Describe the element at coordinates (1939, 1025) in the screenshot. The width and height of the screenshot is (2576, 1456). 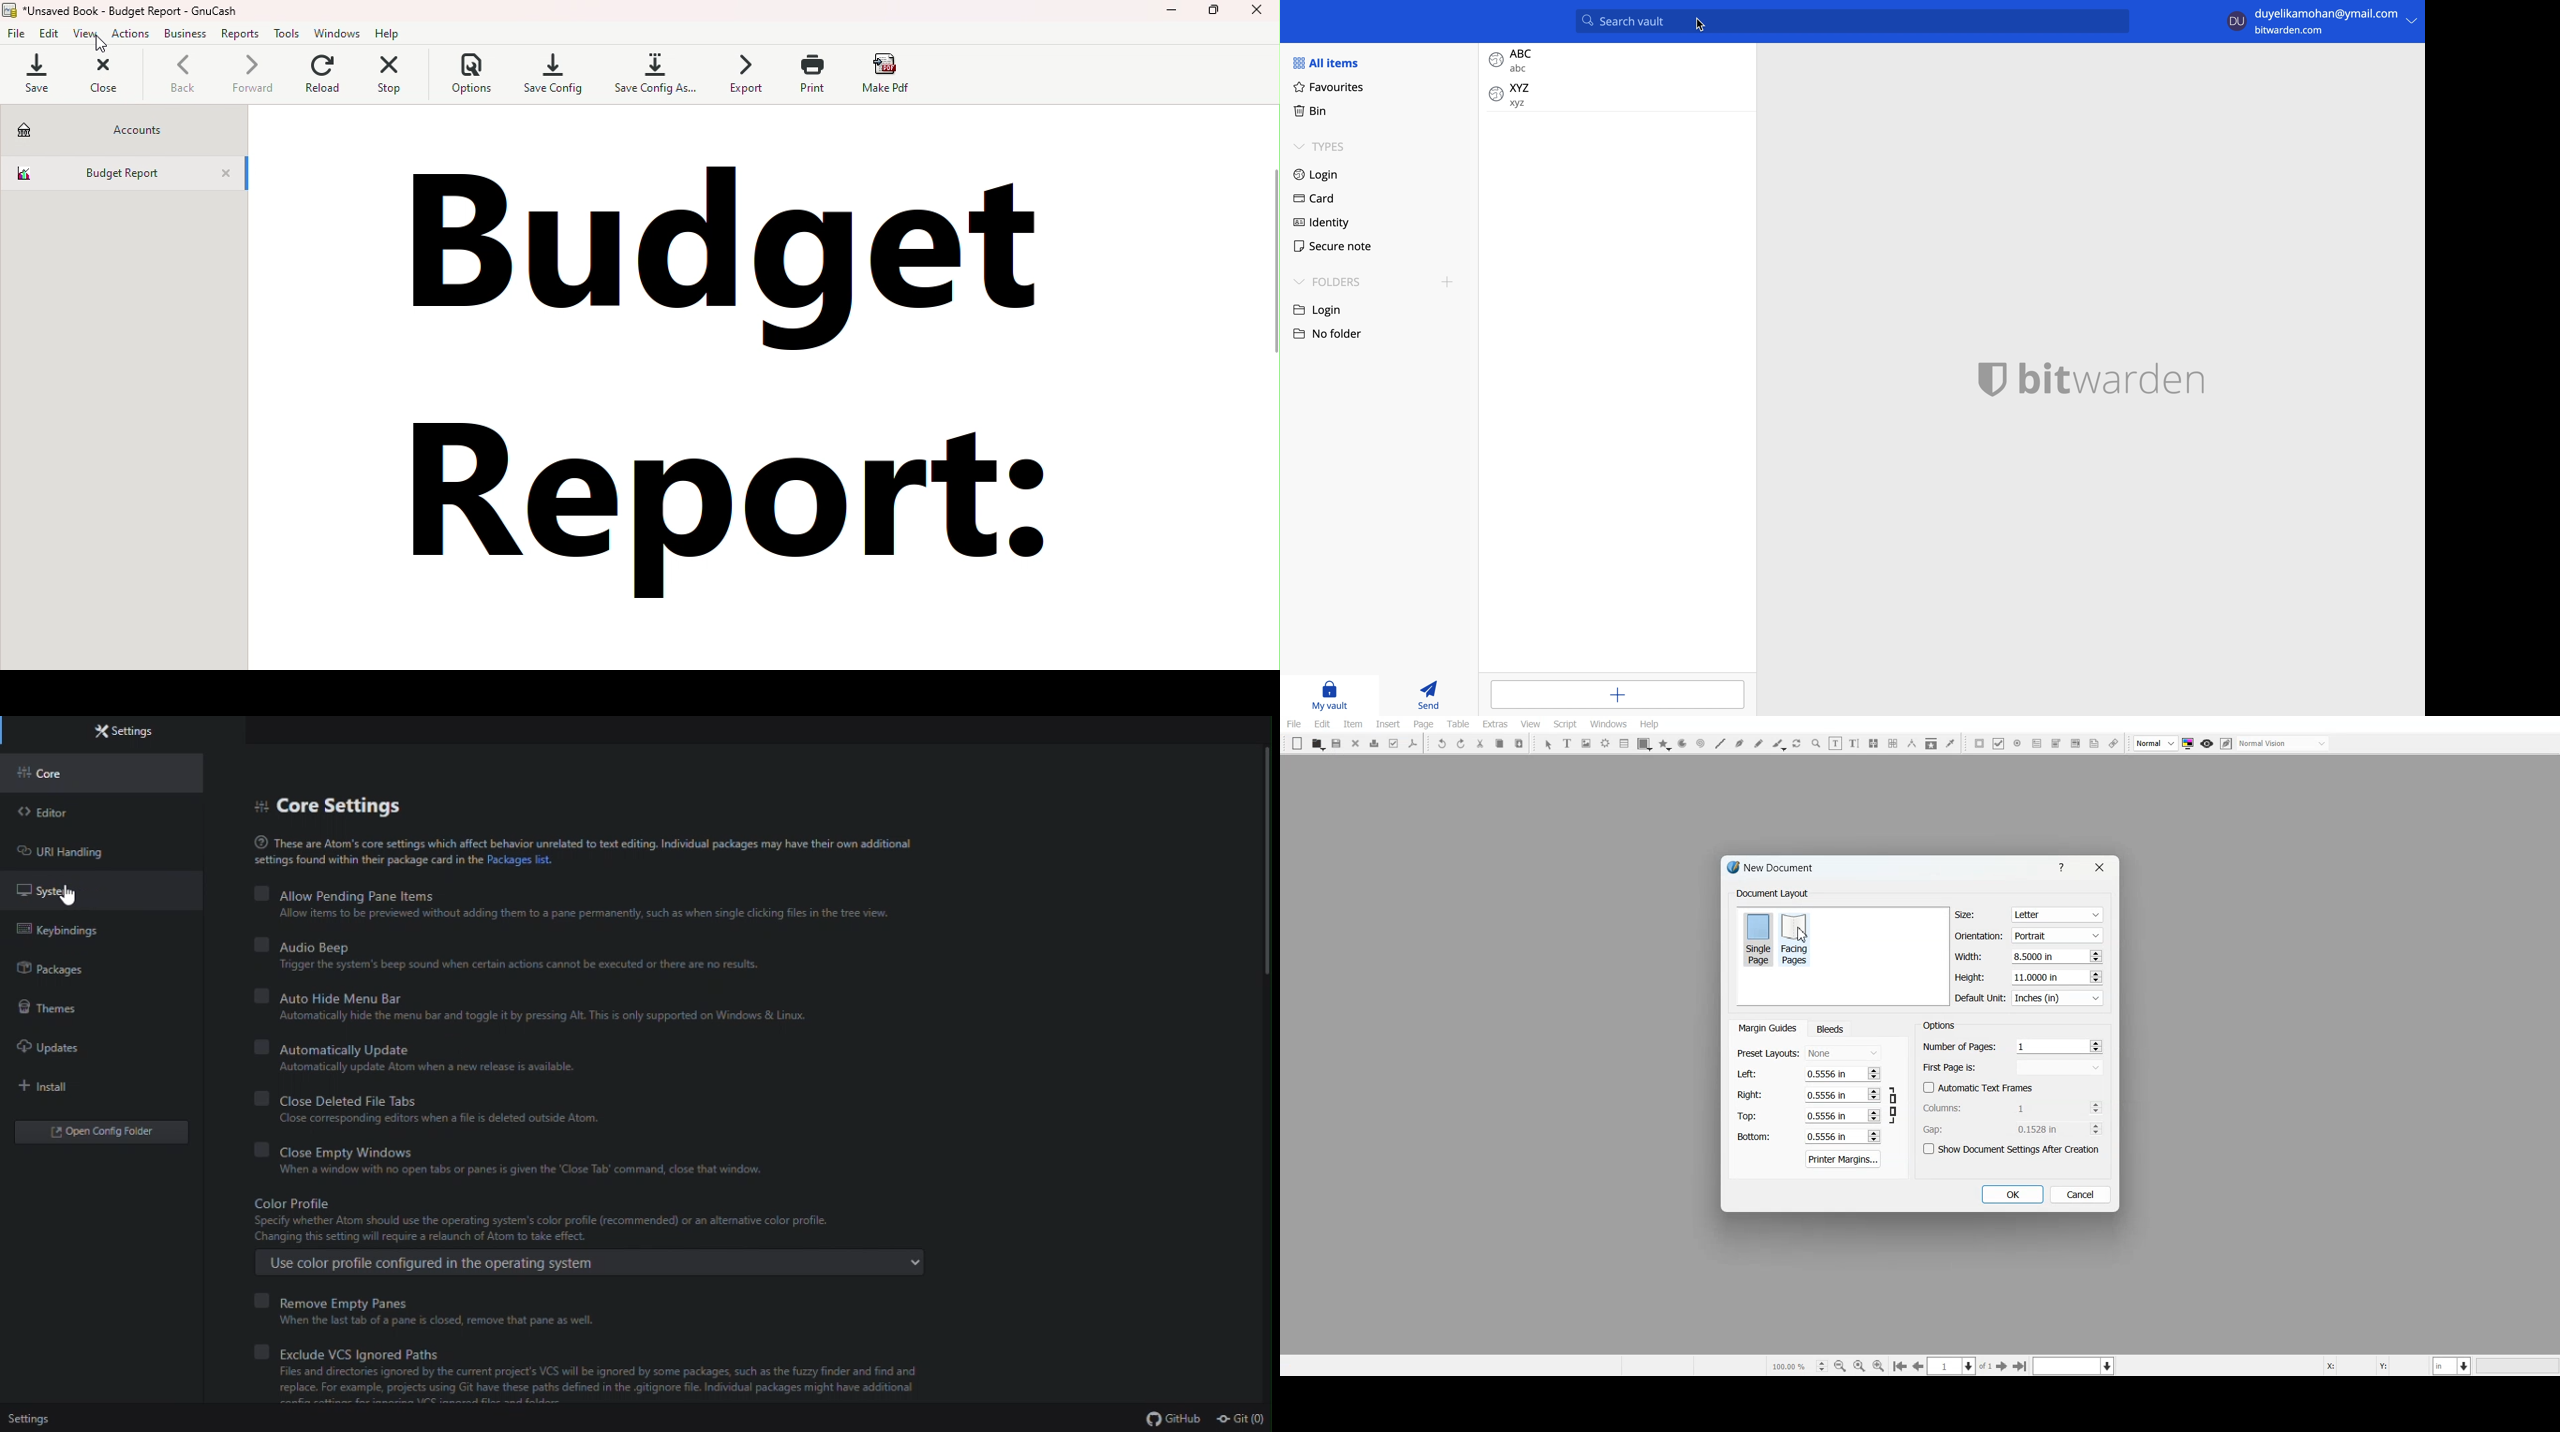
I see `Text` at that location.